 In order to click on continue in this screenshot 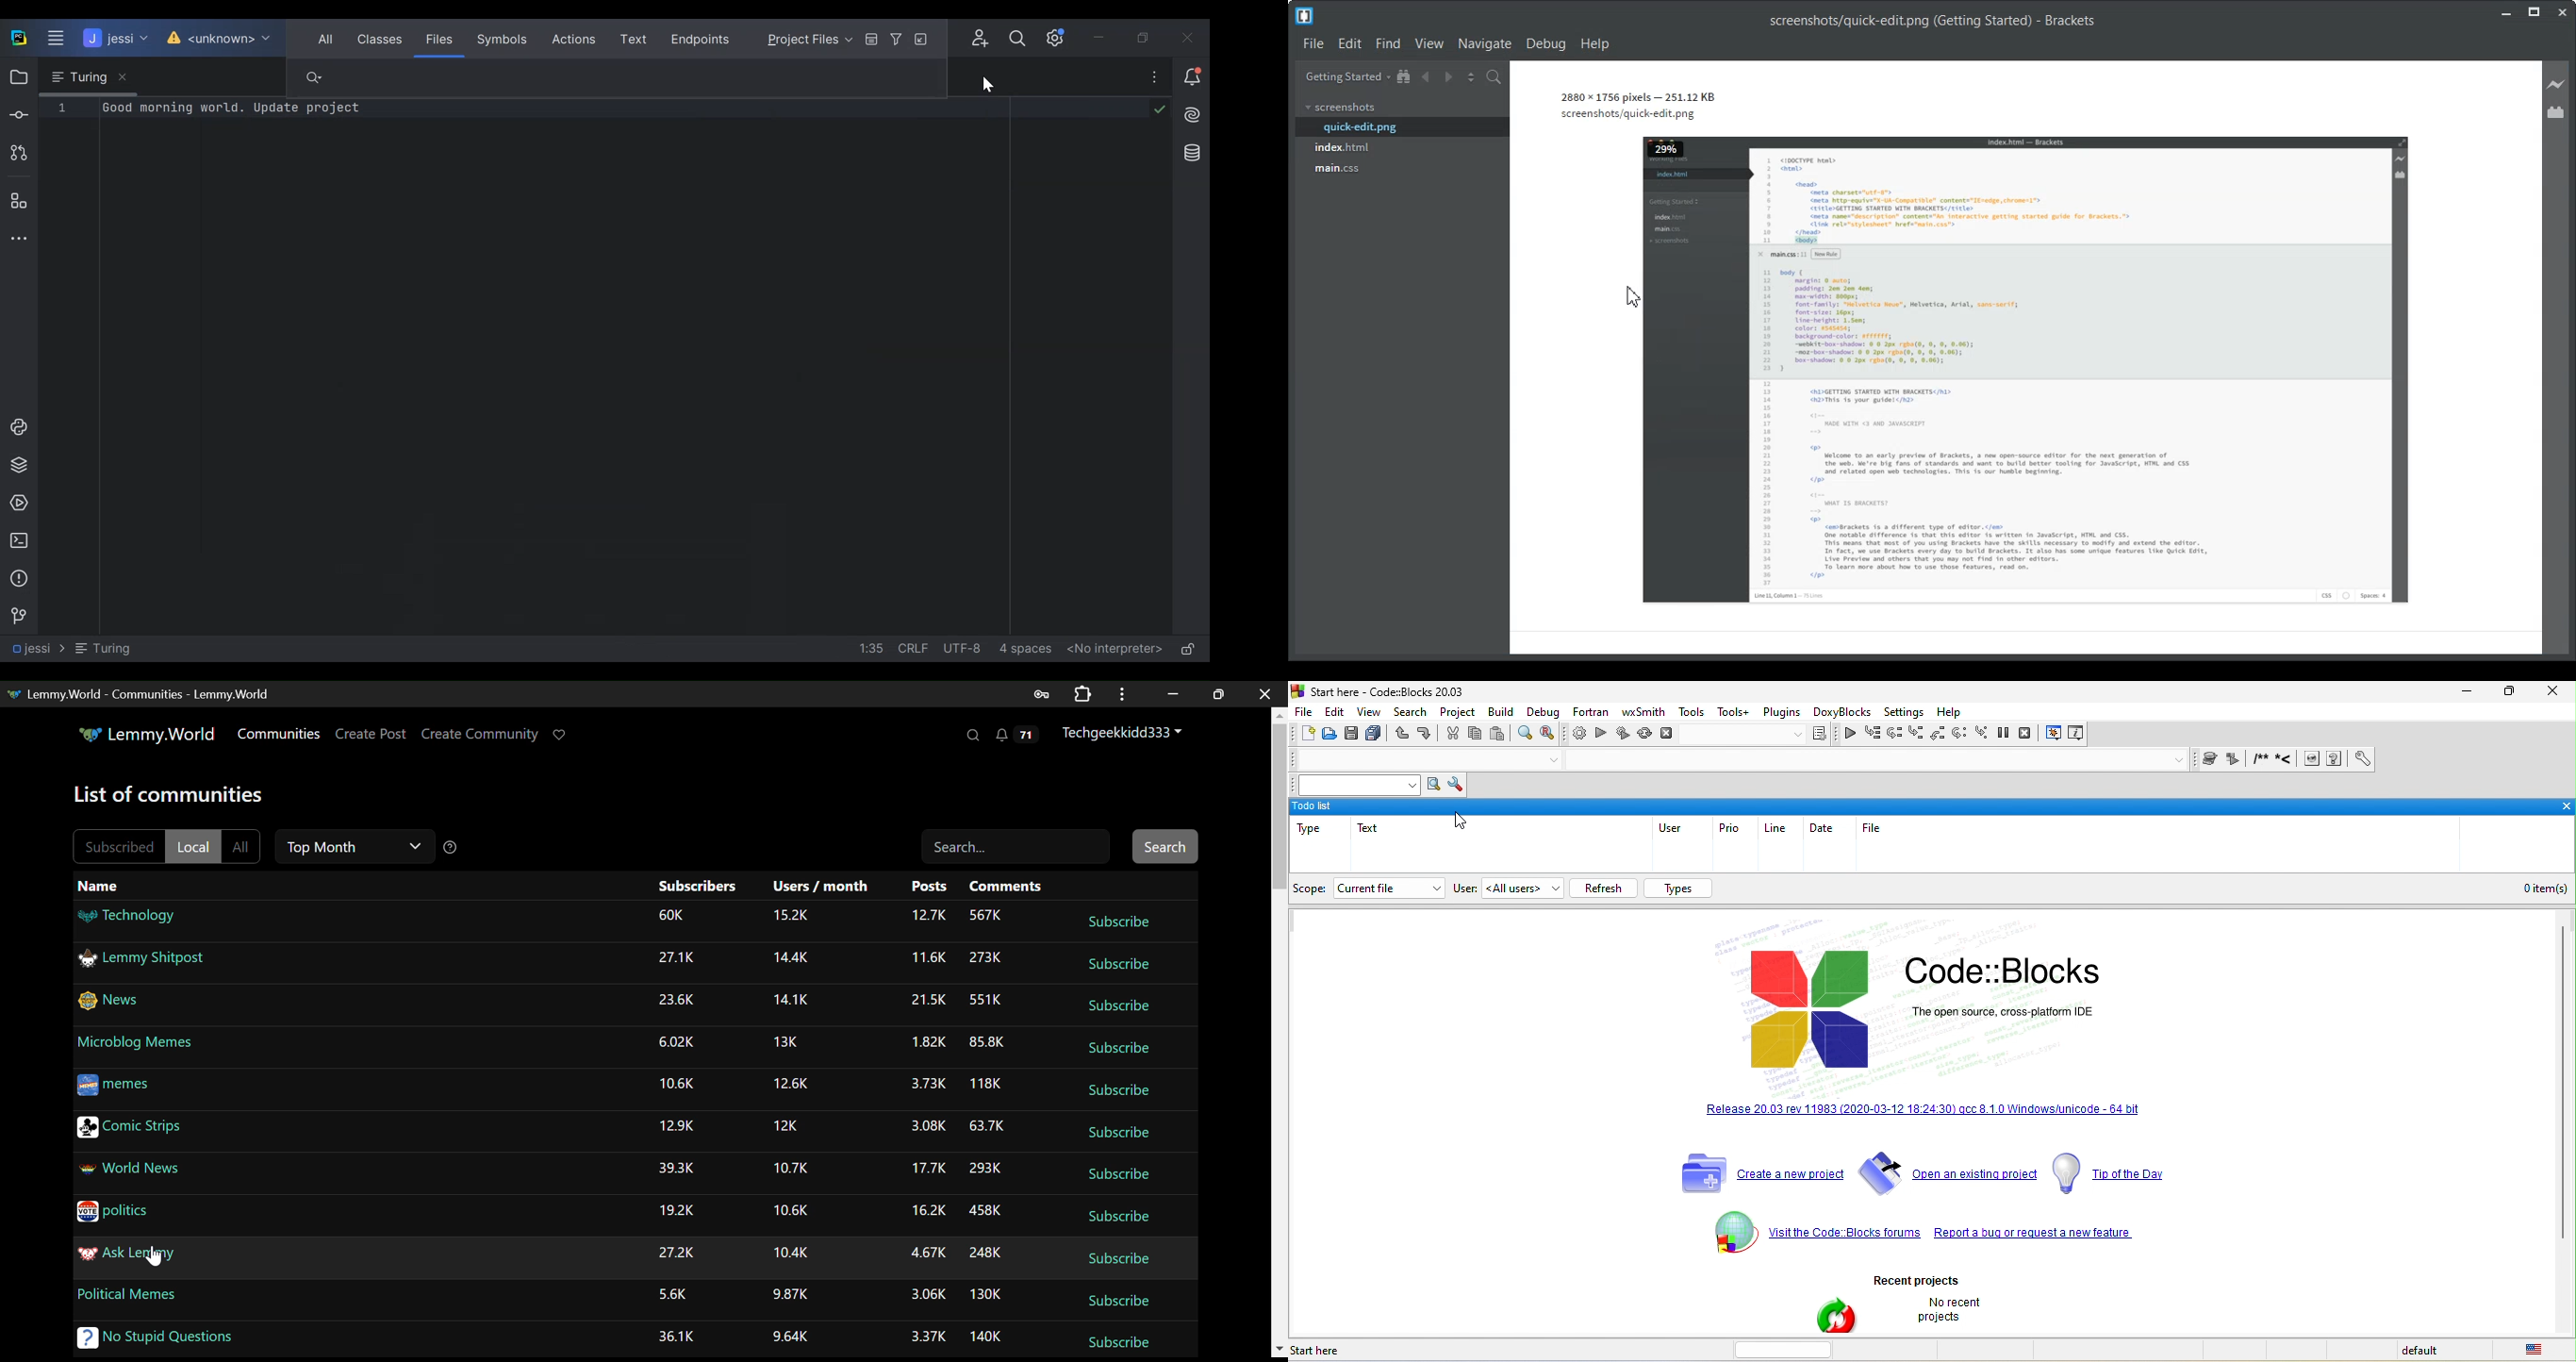, I will do `click(1850, 736)`.